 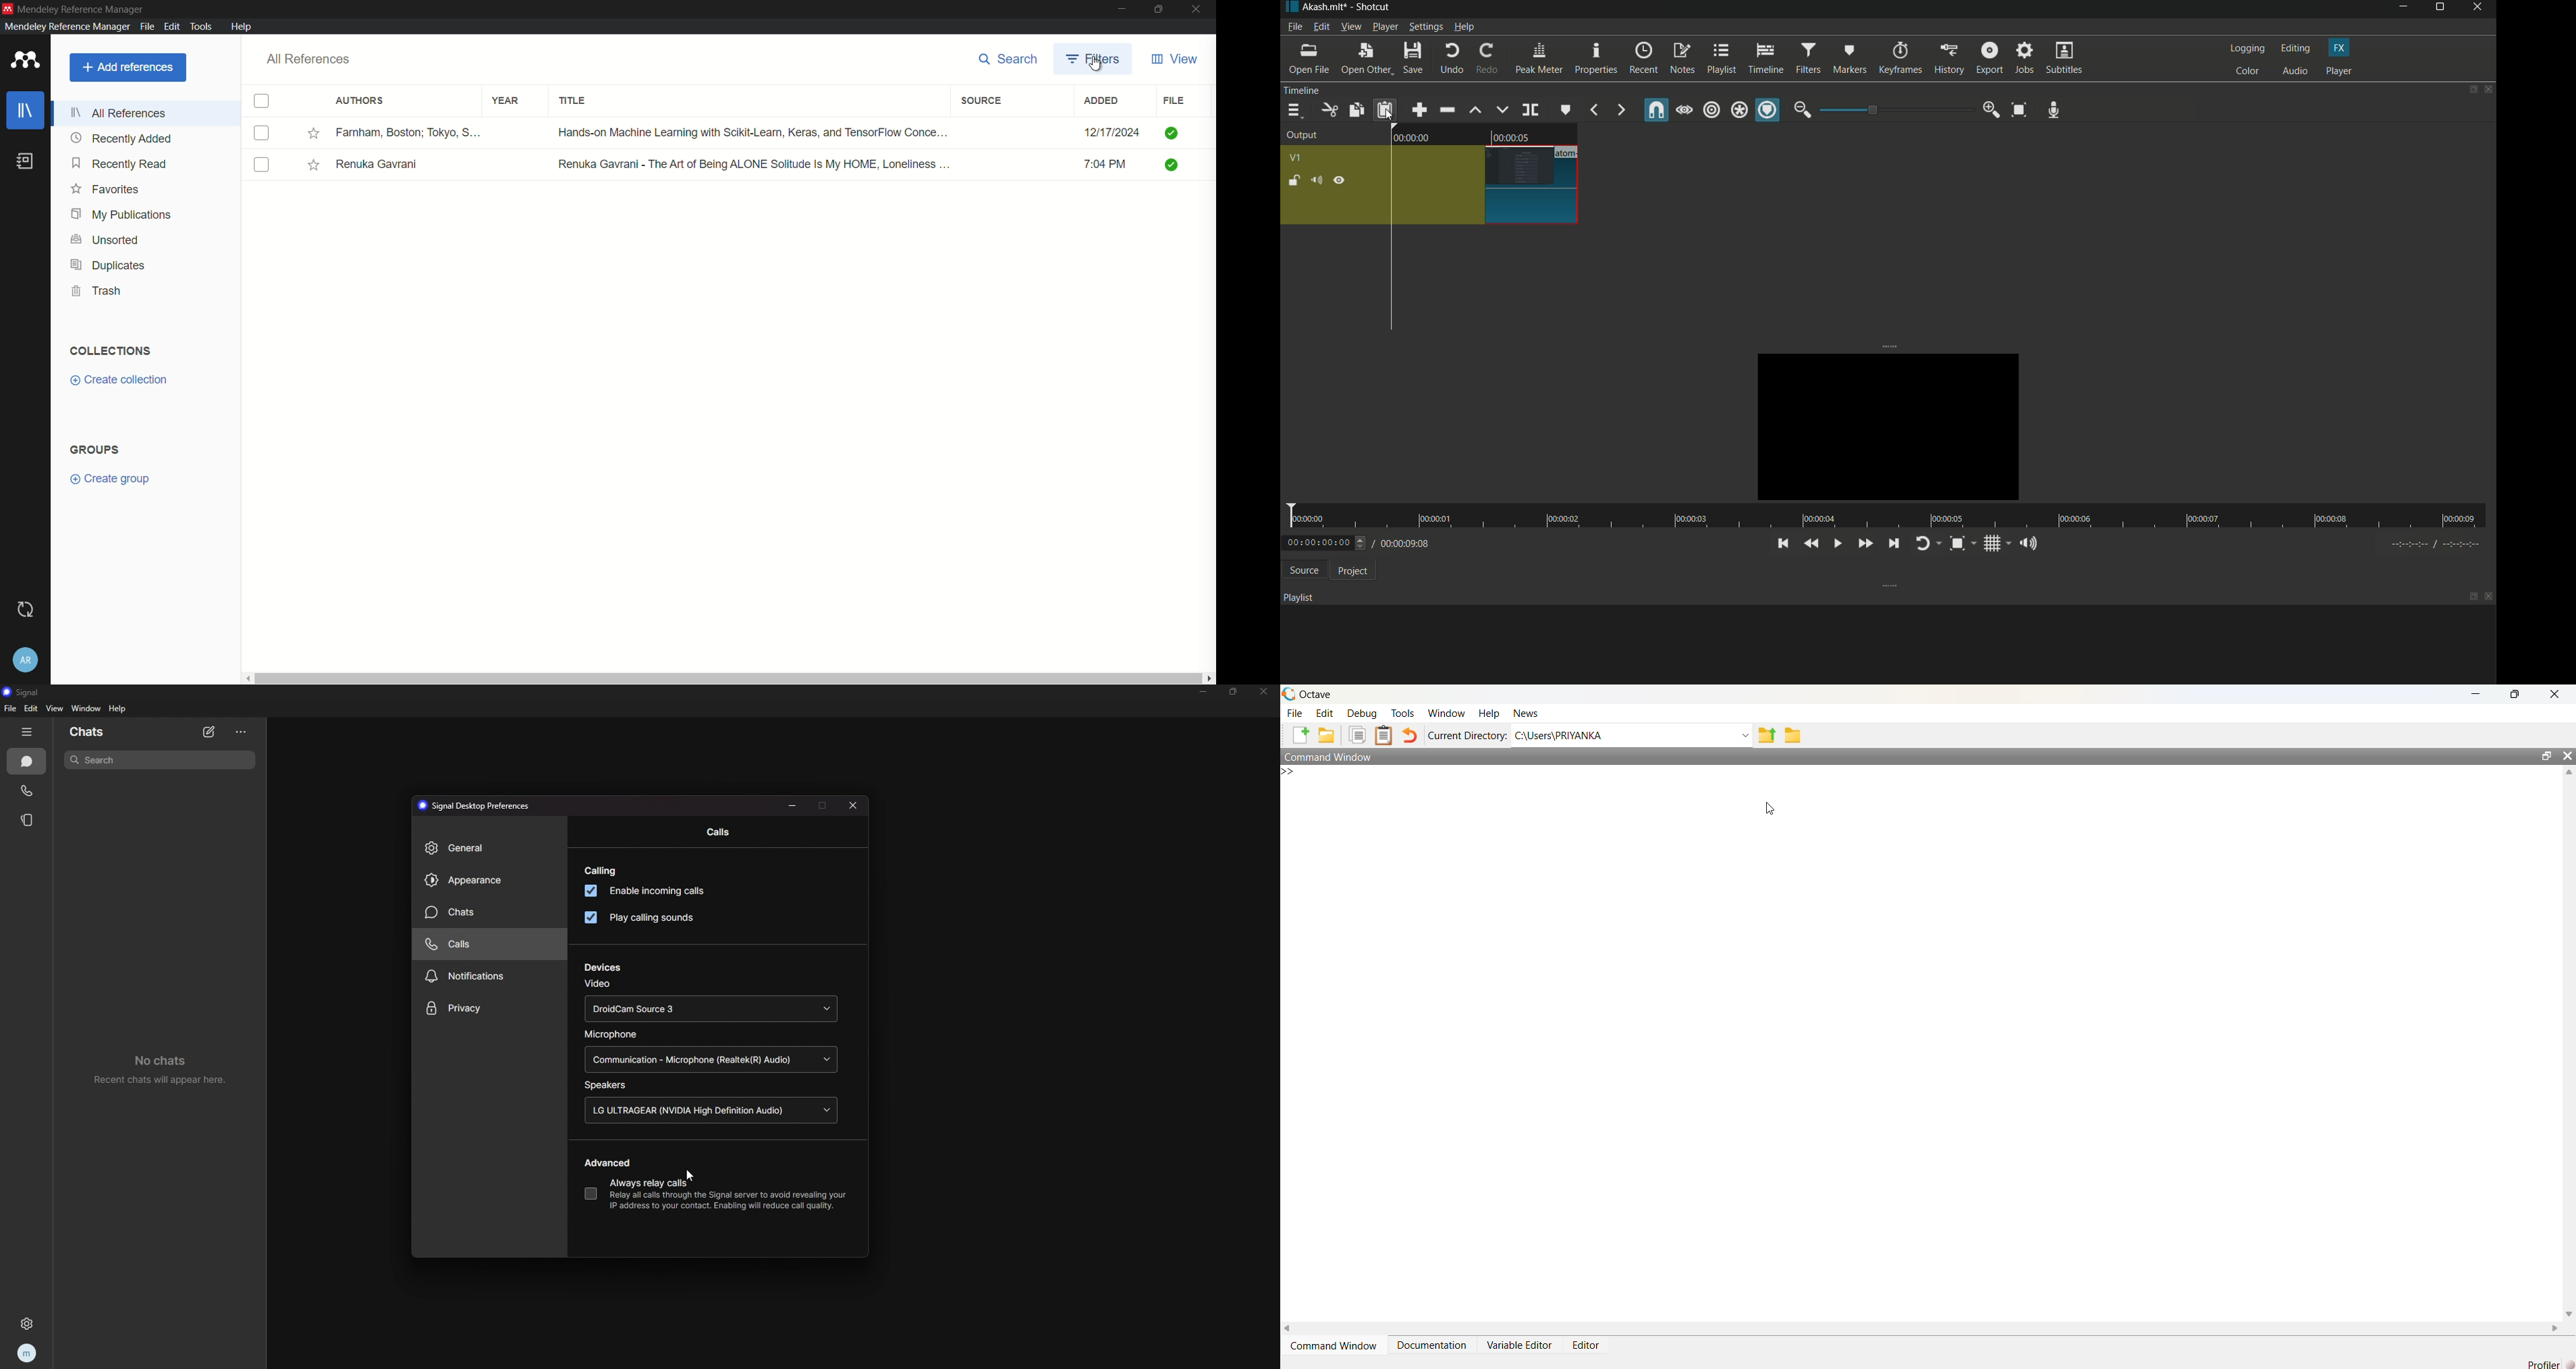 I want to click on help, so click(x=118, y=708).